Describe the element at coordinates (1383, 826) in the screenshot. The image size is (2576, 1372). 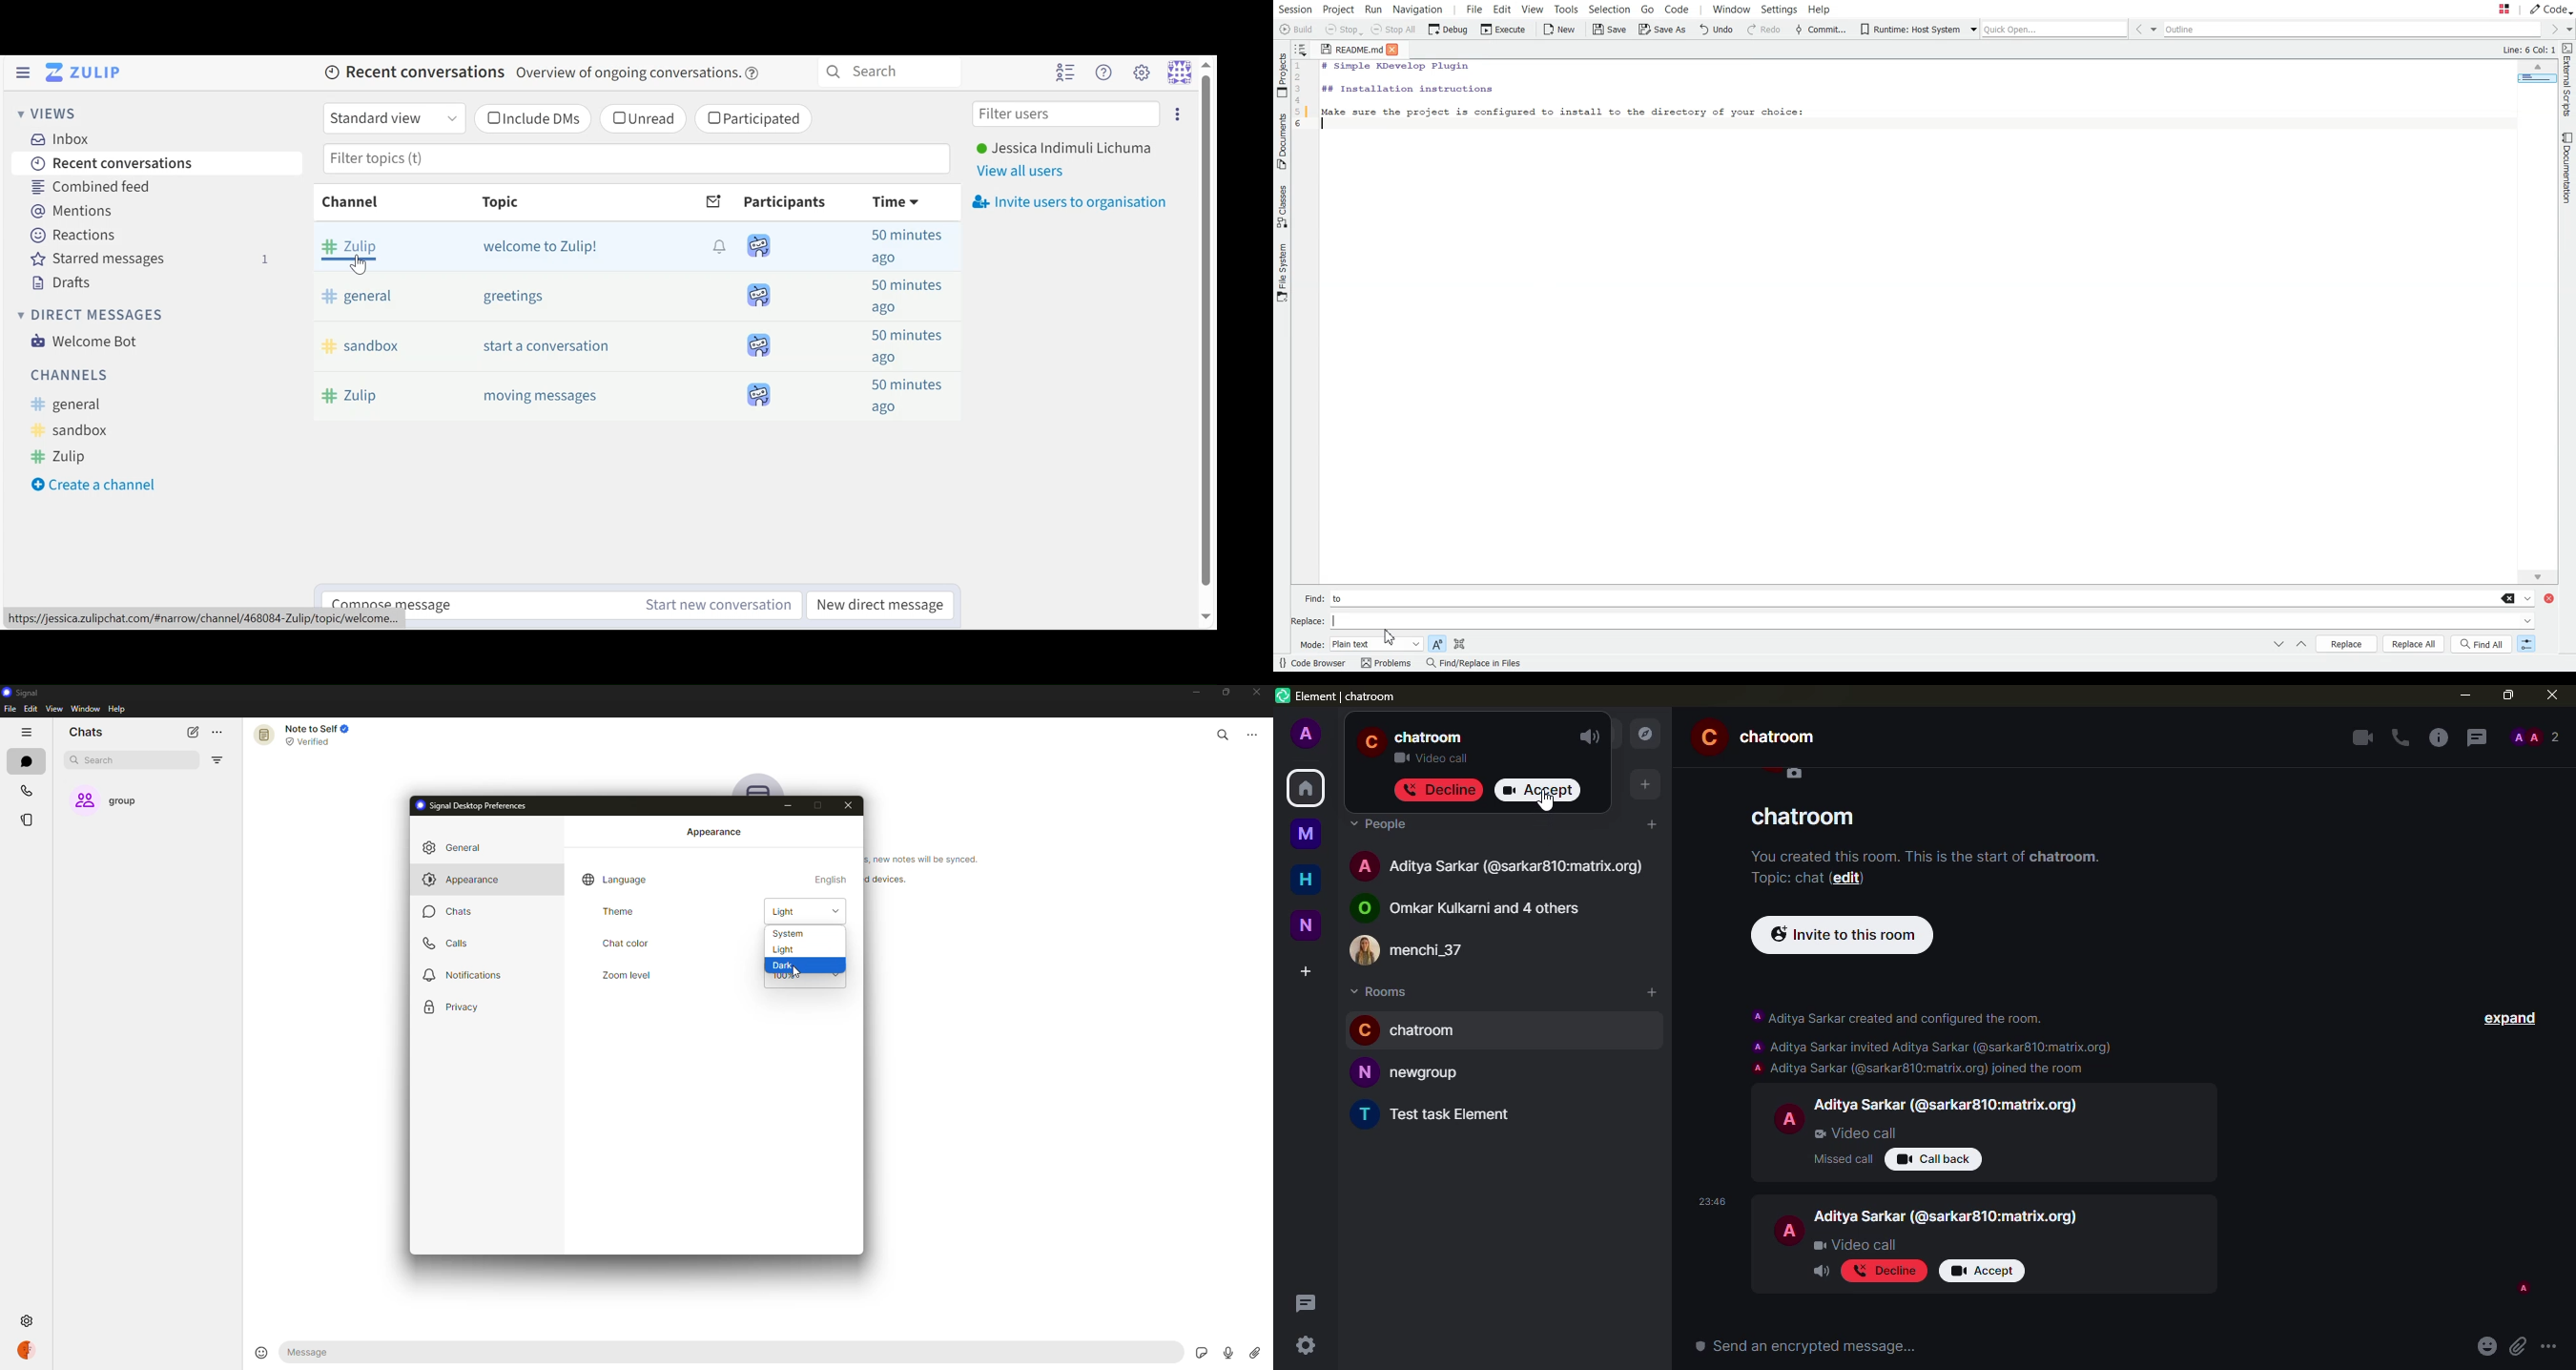
I see `people` at that location.